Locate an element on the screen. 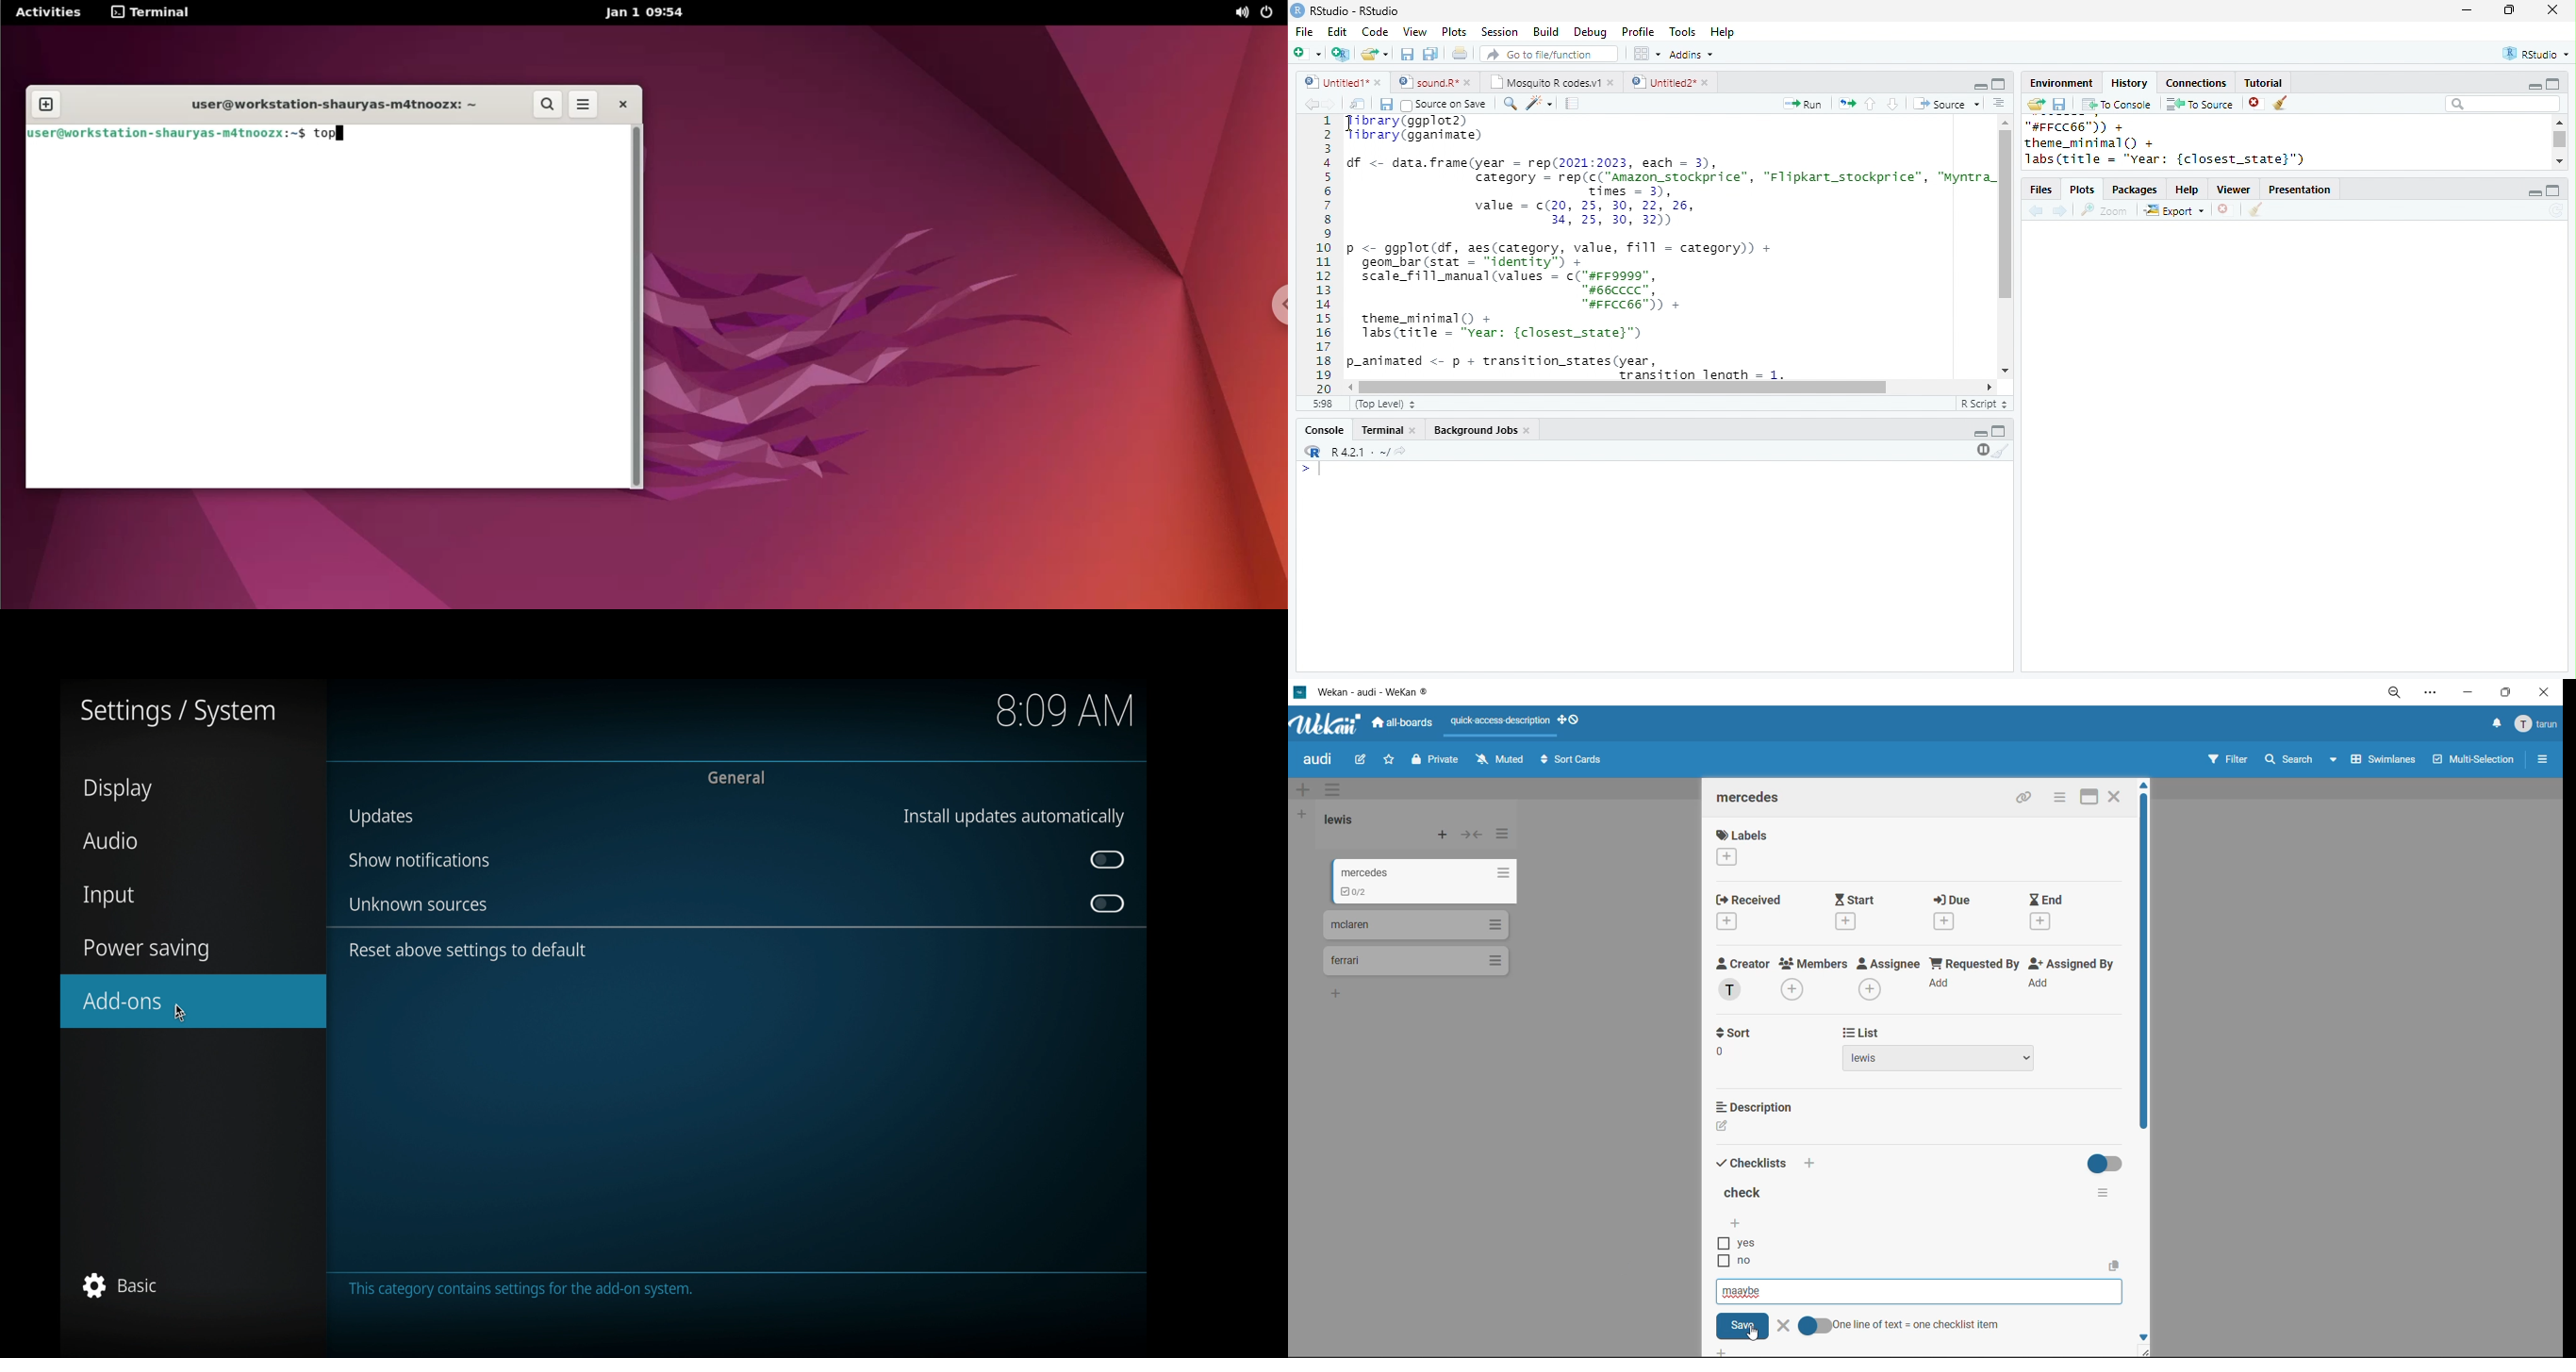 This screenshot has width=2576, height=1372. scroll bar is located at coordinates (1624, 388).